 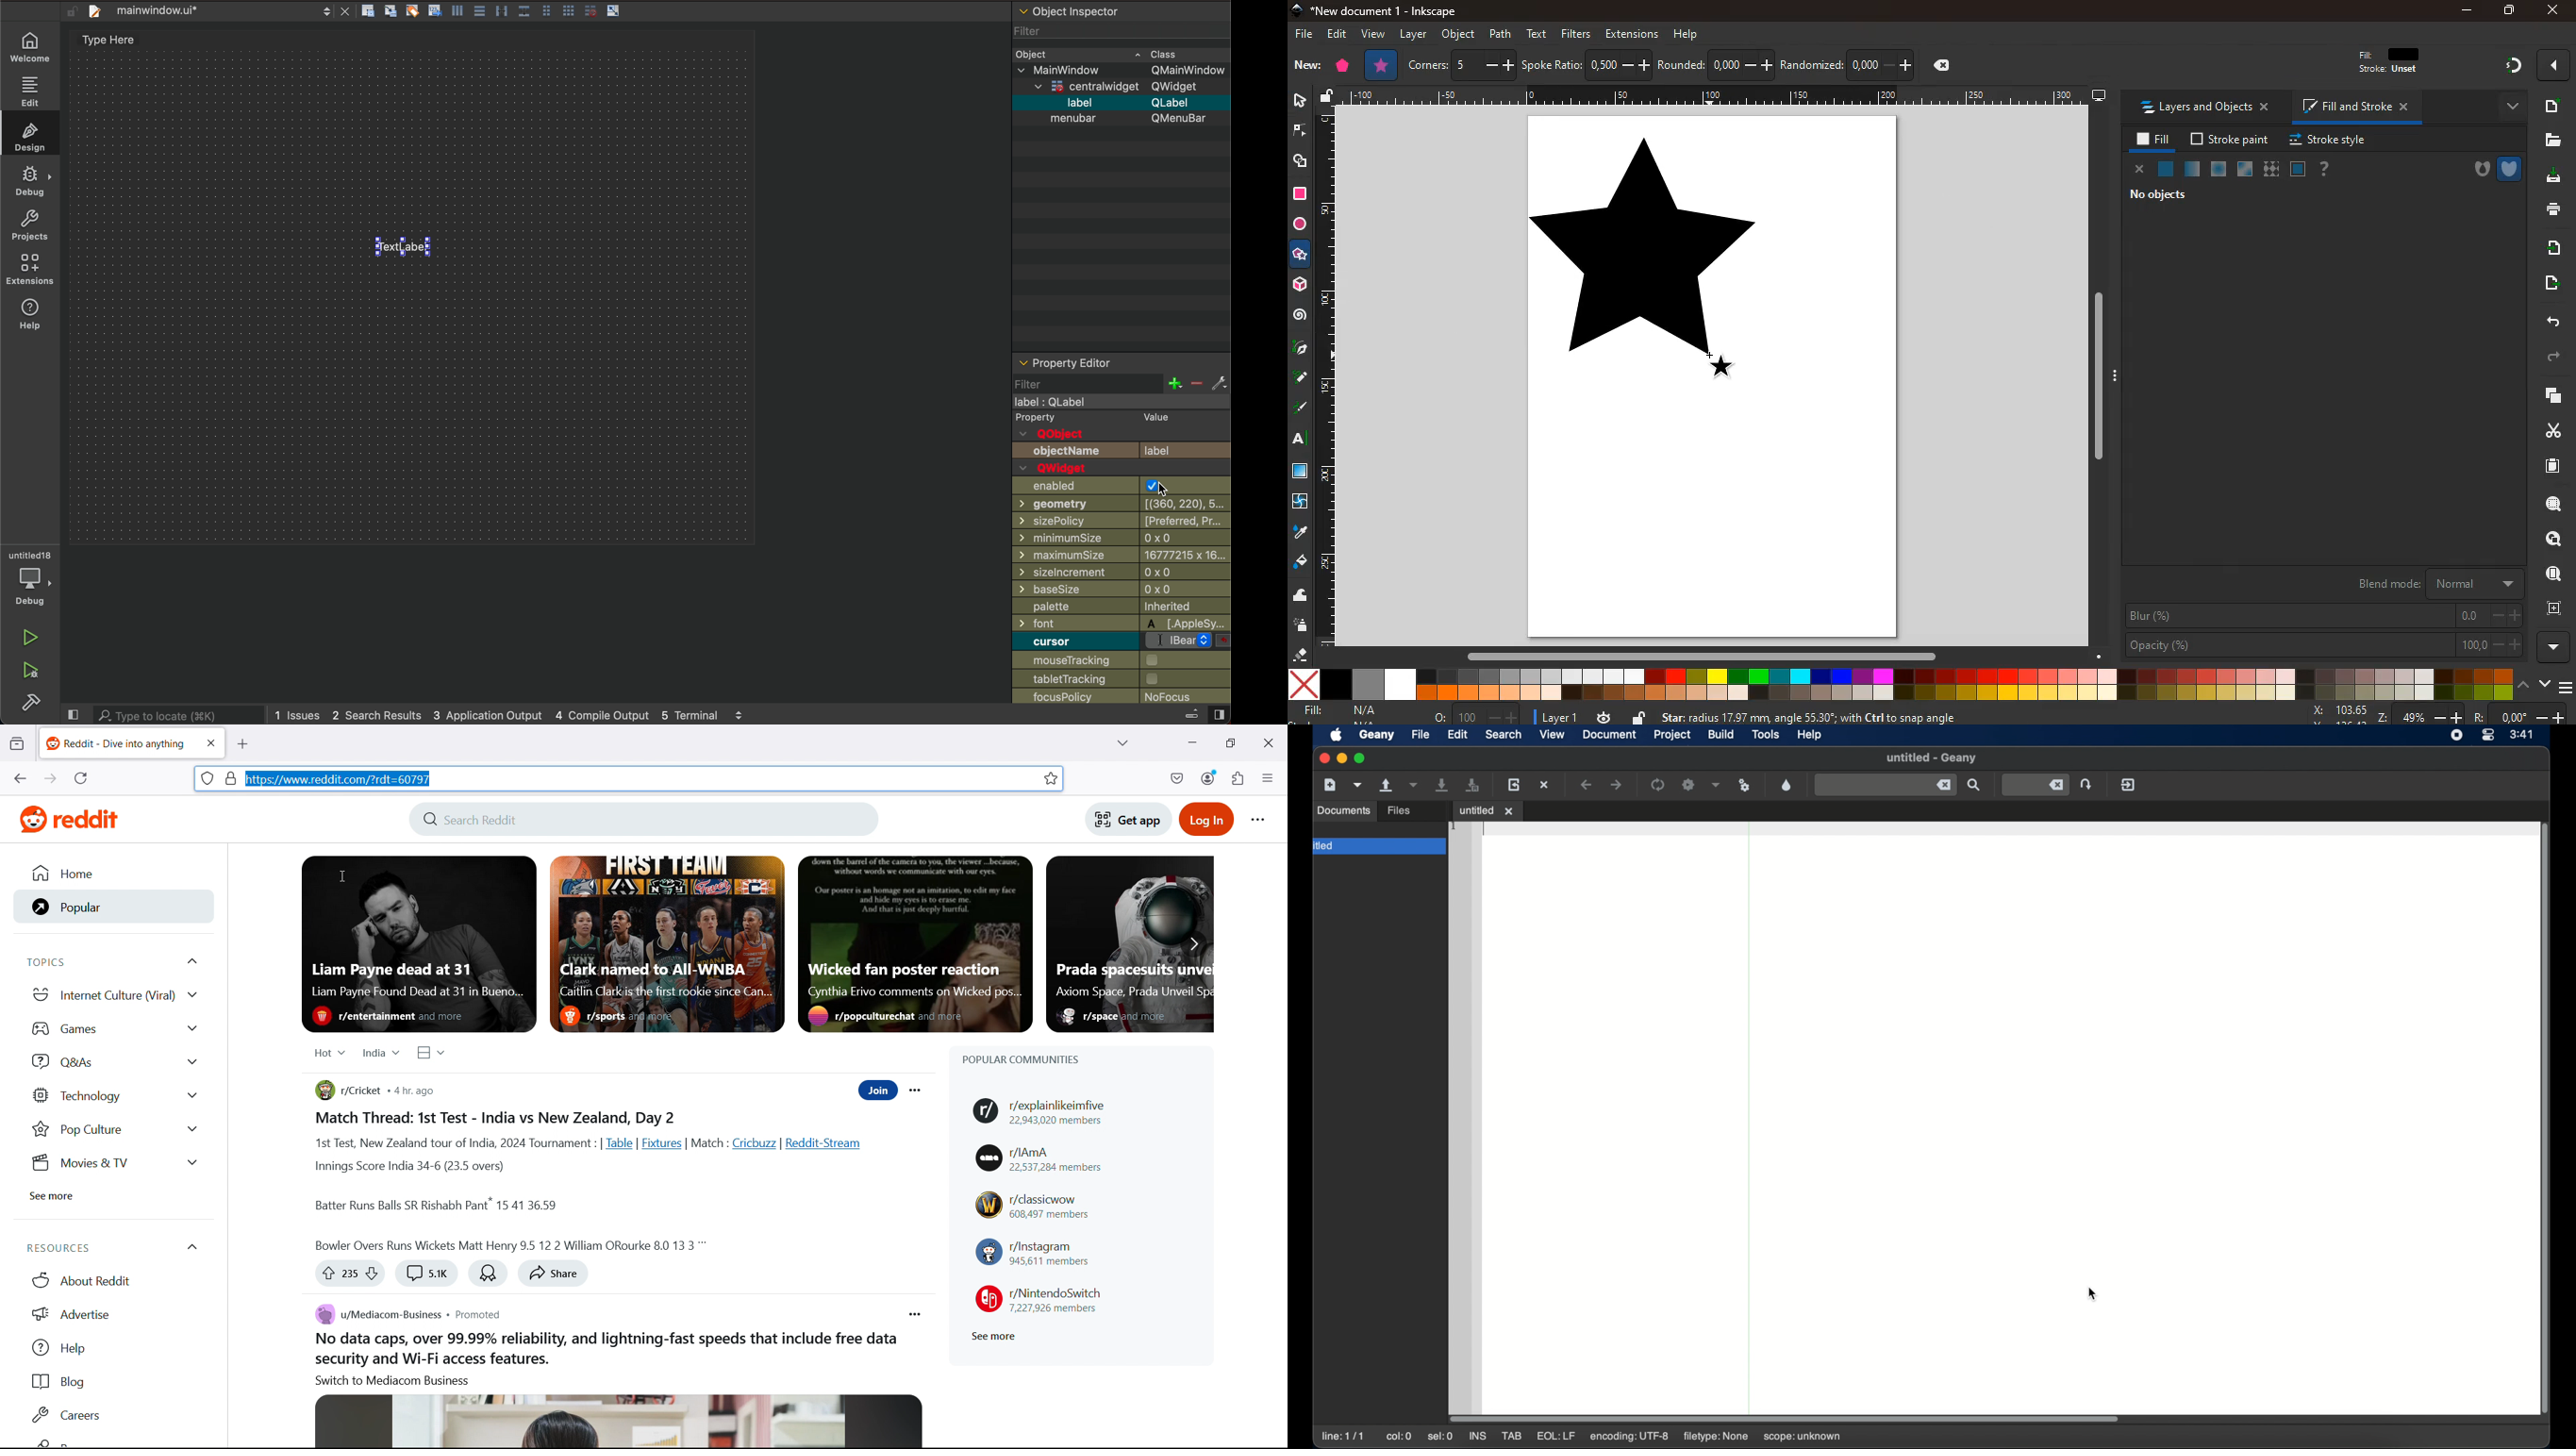 I want to click on more, so click(x=2551, y=67).